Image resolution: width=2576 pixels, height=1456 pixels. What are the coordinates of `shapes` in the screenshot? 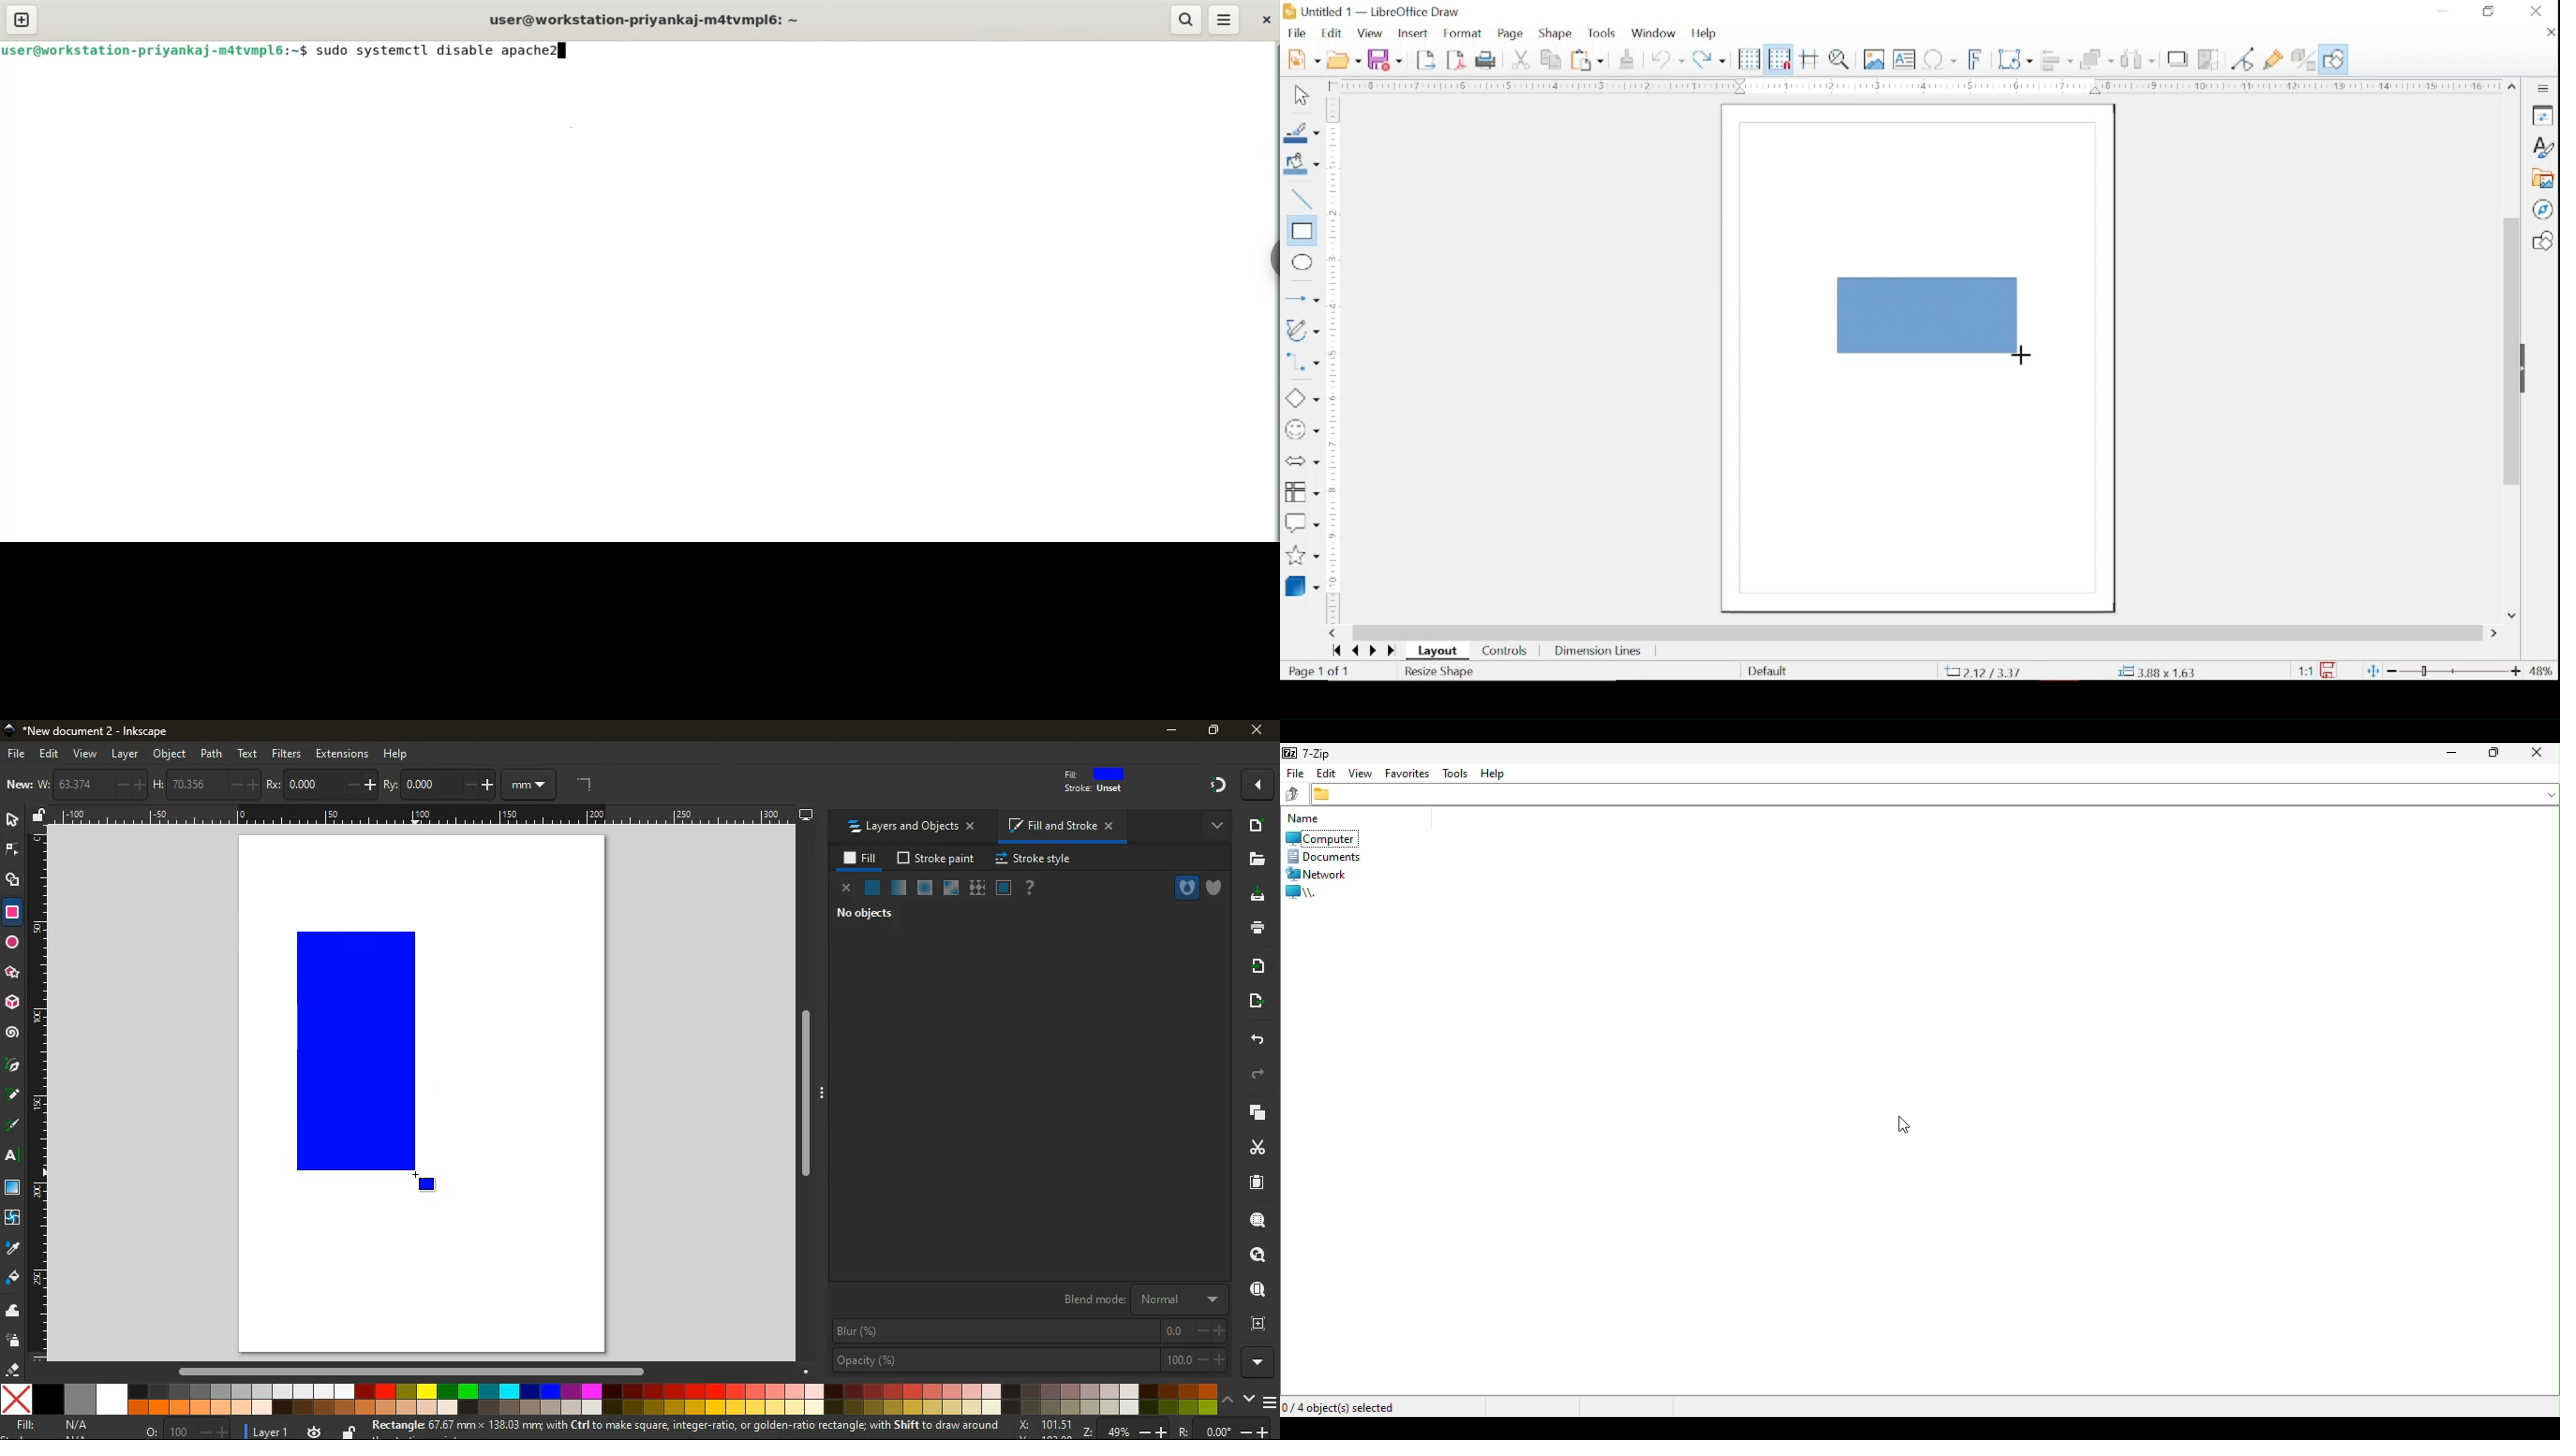 It's located at (2542, 241).